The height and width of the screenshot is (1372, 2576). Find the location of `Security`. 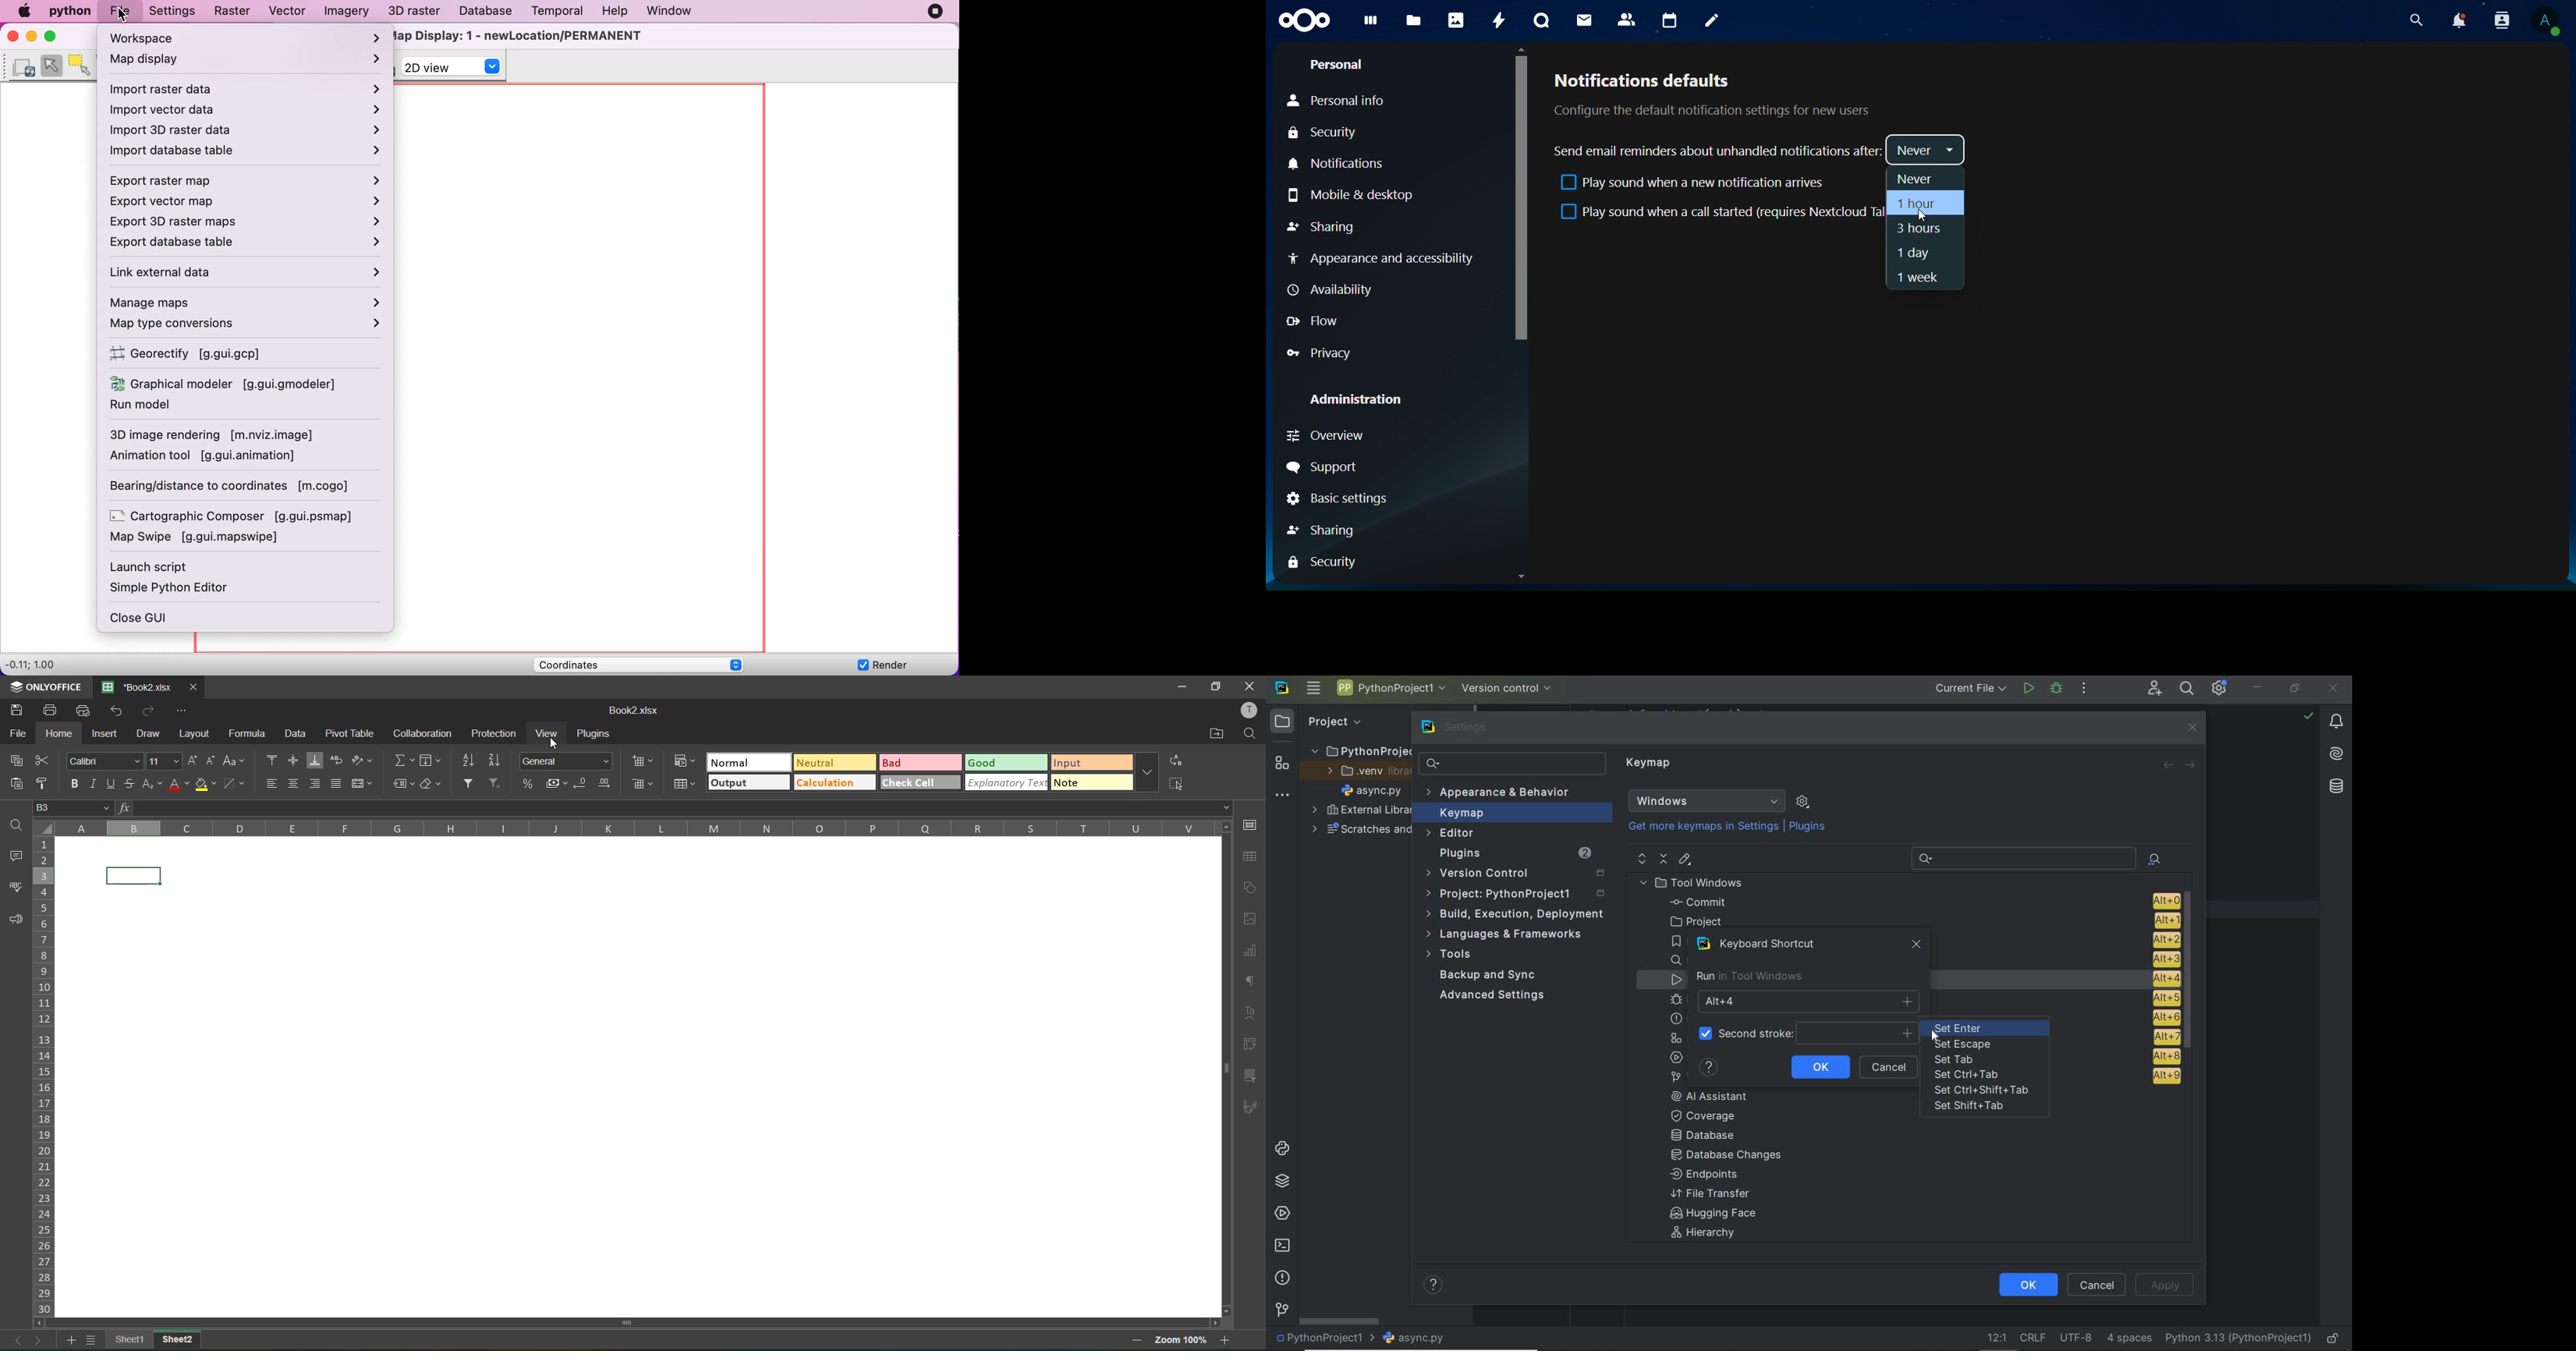

Security is located at coordinates (1322, 133).